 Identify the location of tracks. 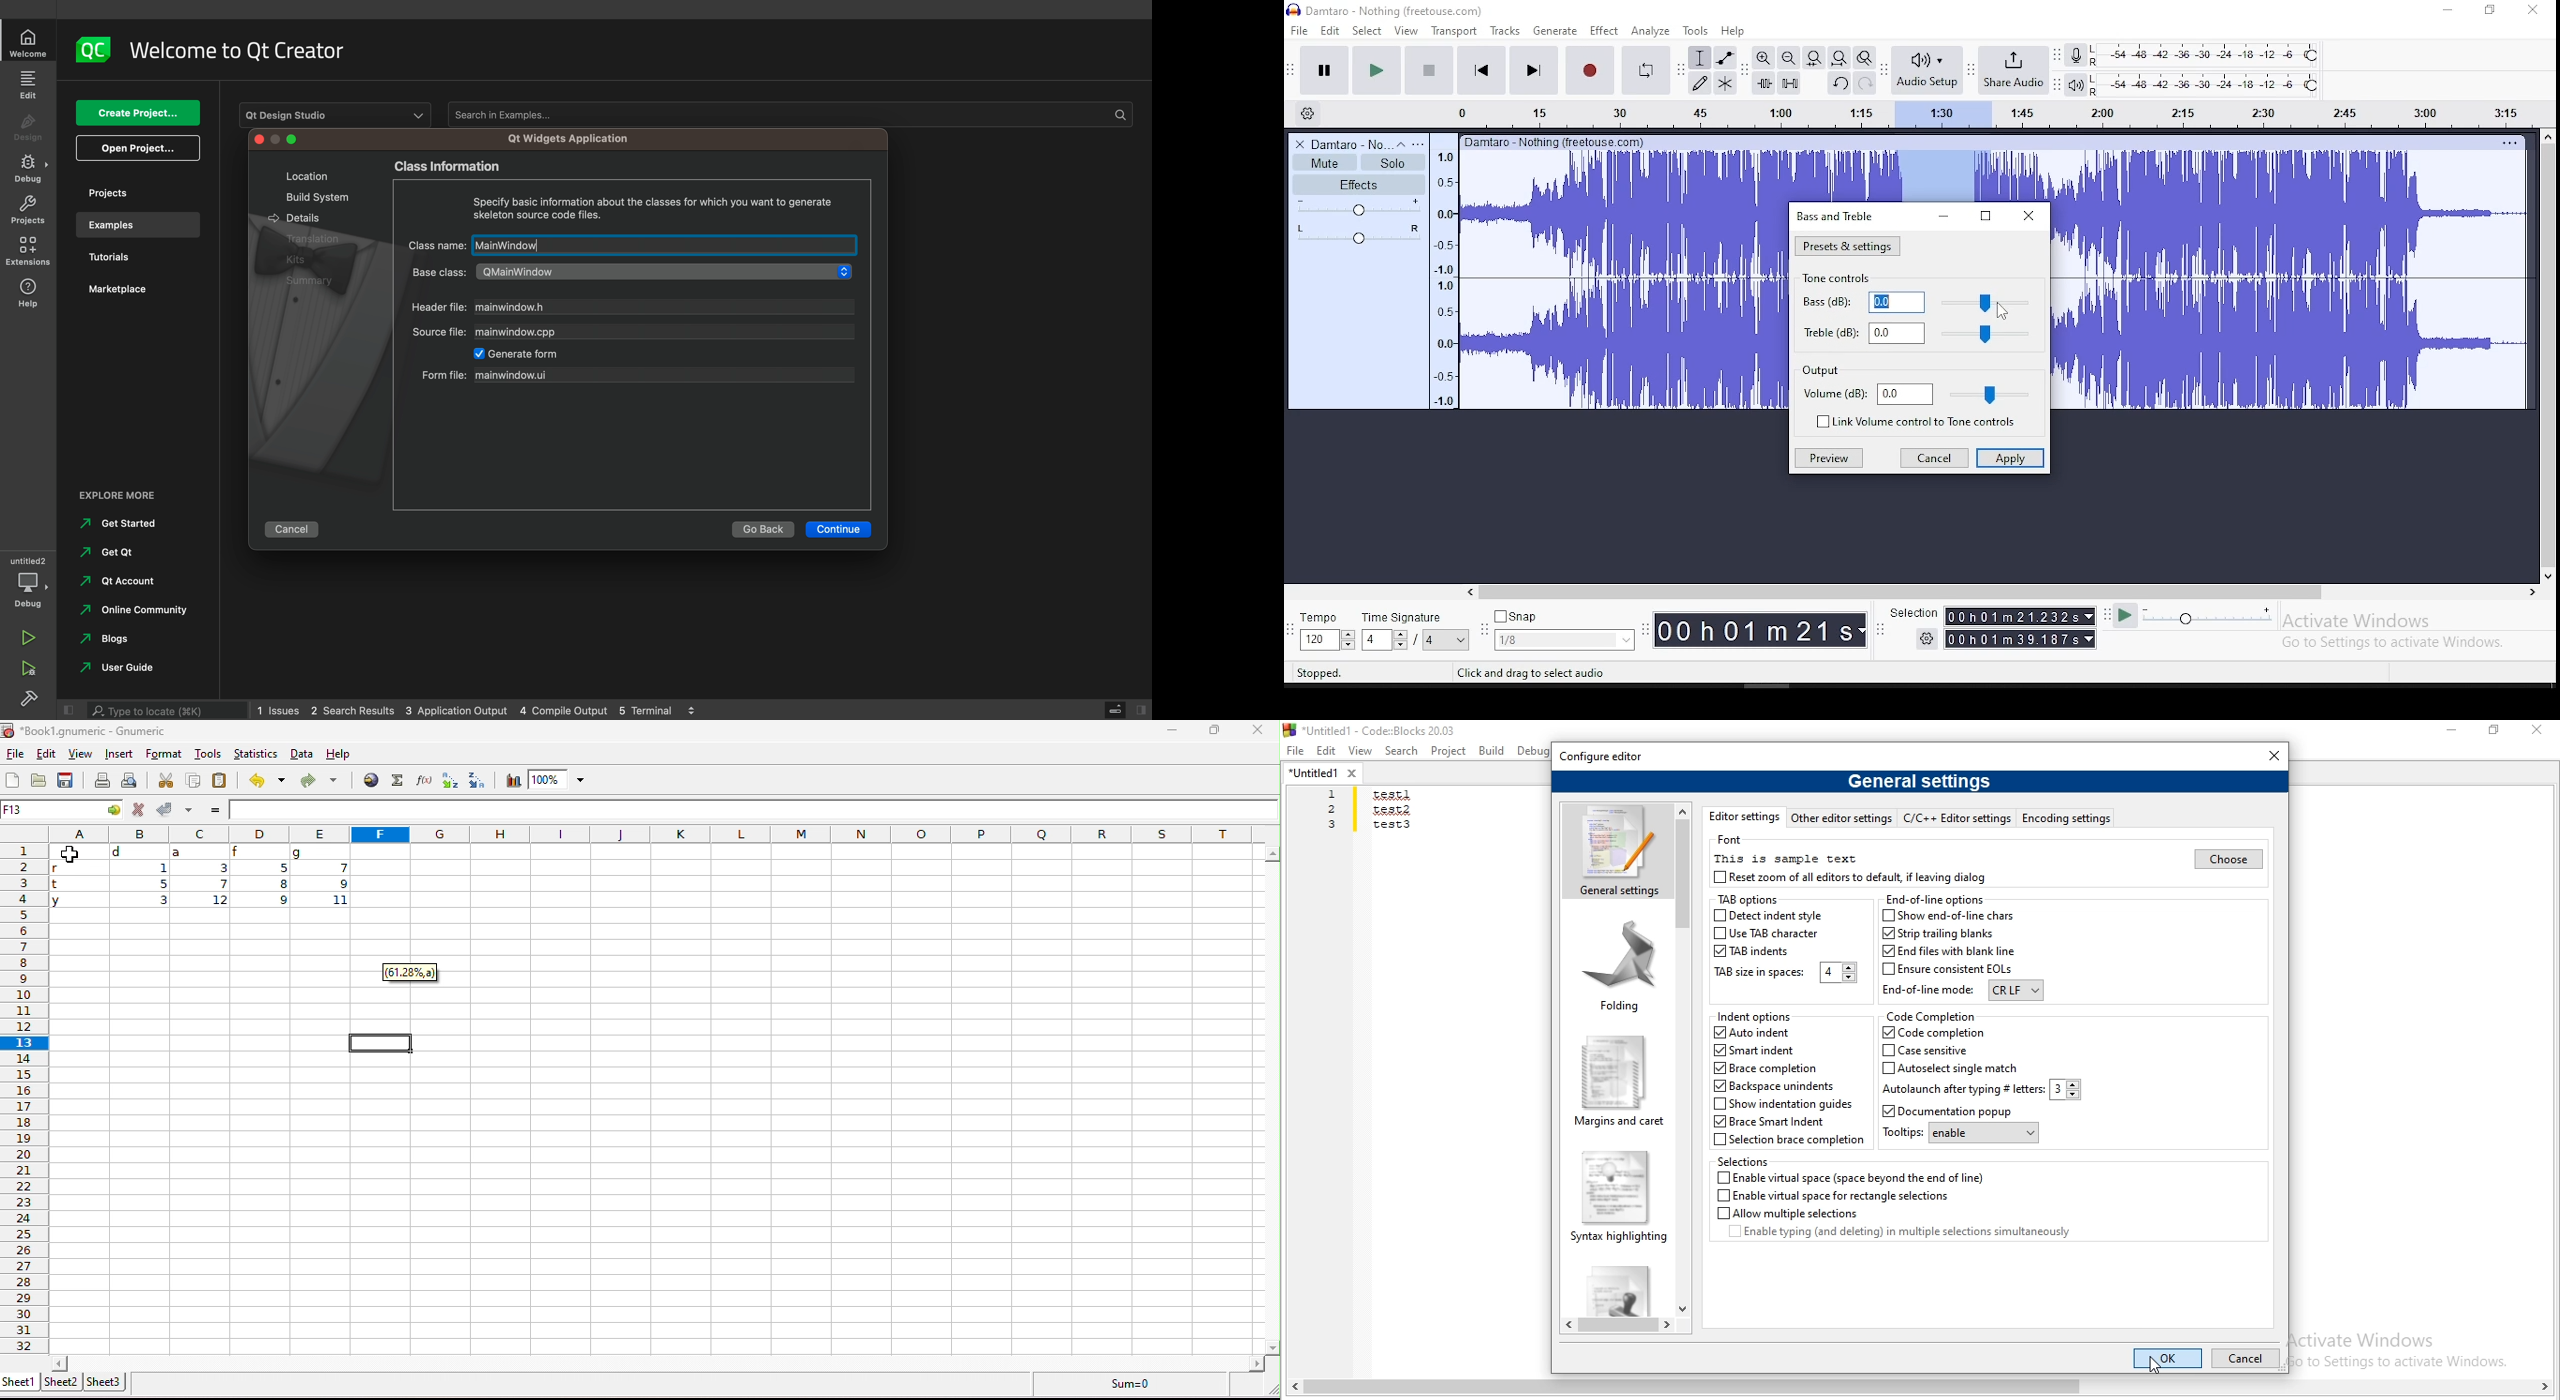
(1507, 31).